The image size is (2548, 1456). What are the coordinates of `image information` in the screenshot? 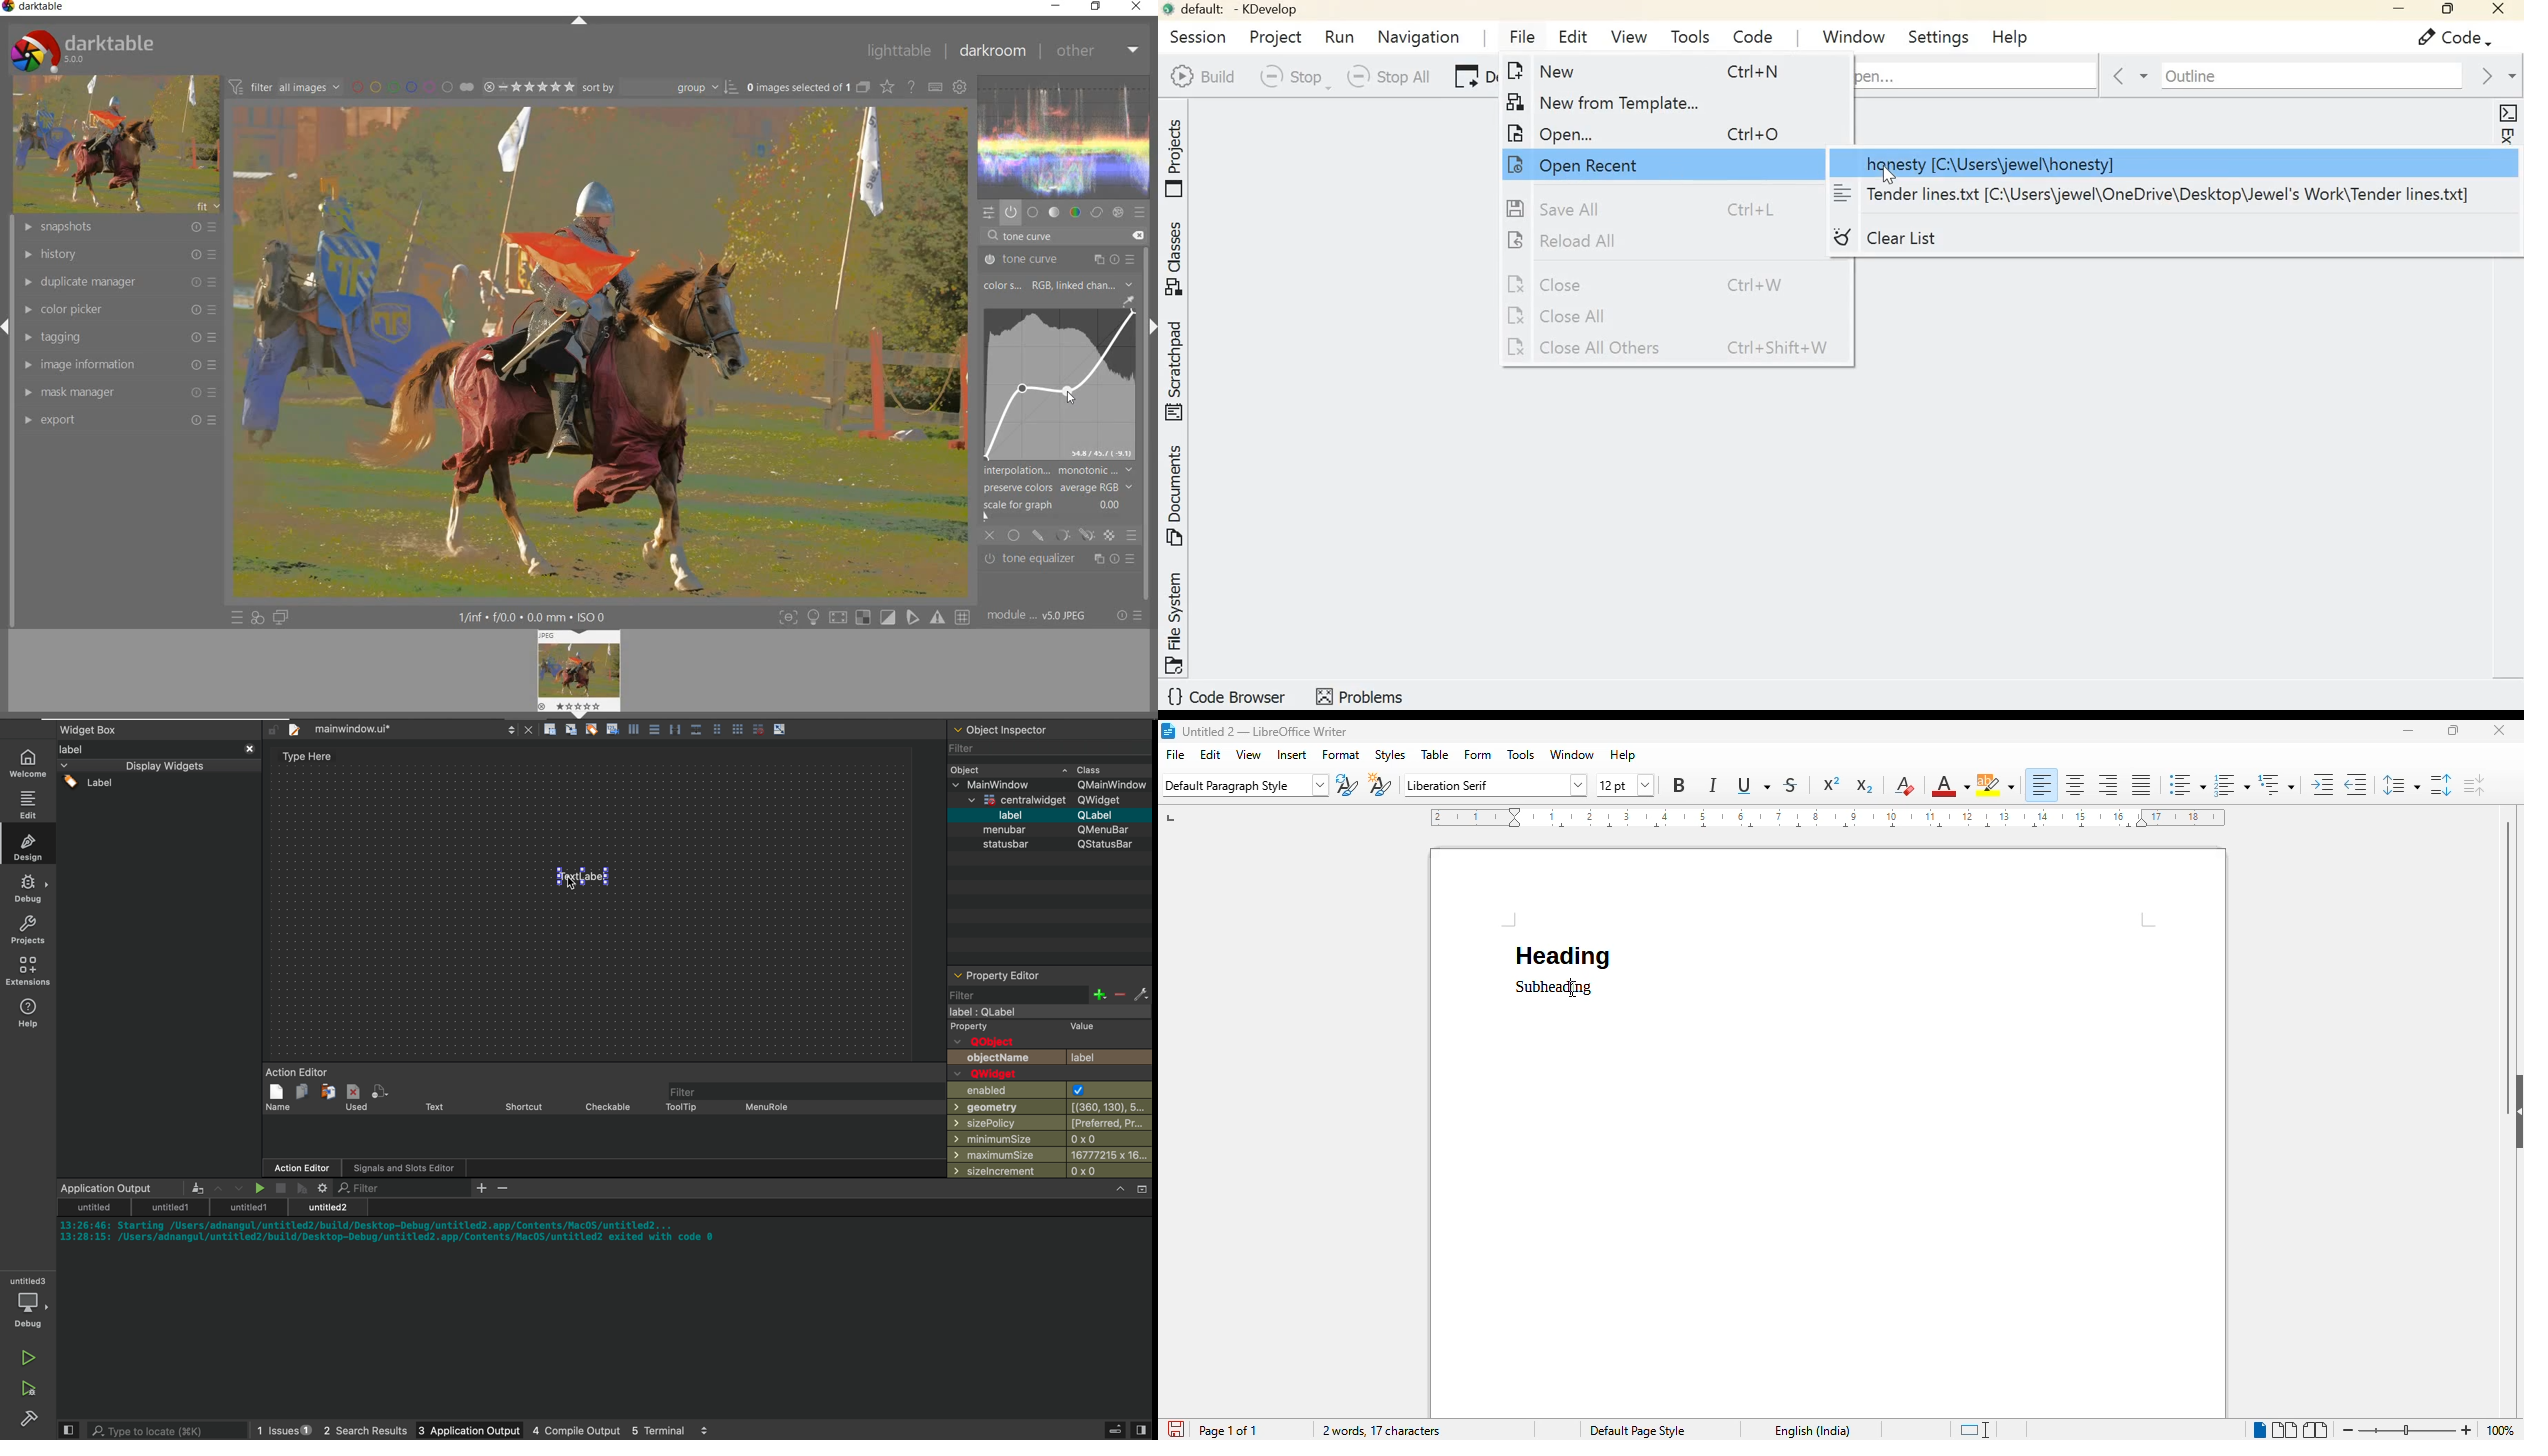 It's located at (117, 365).